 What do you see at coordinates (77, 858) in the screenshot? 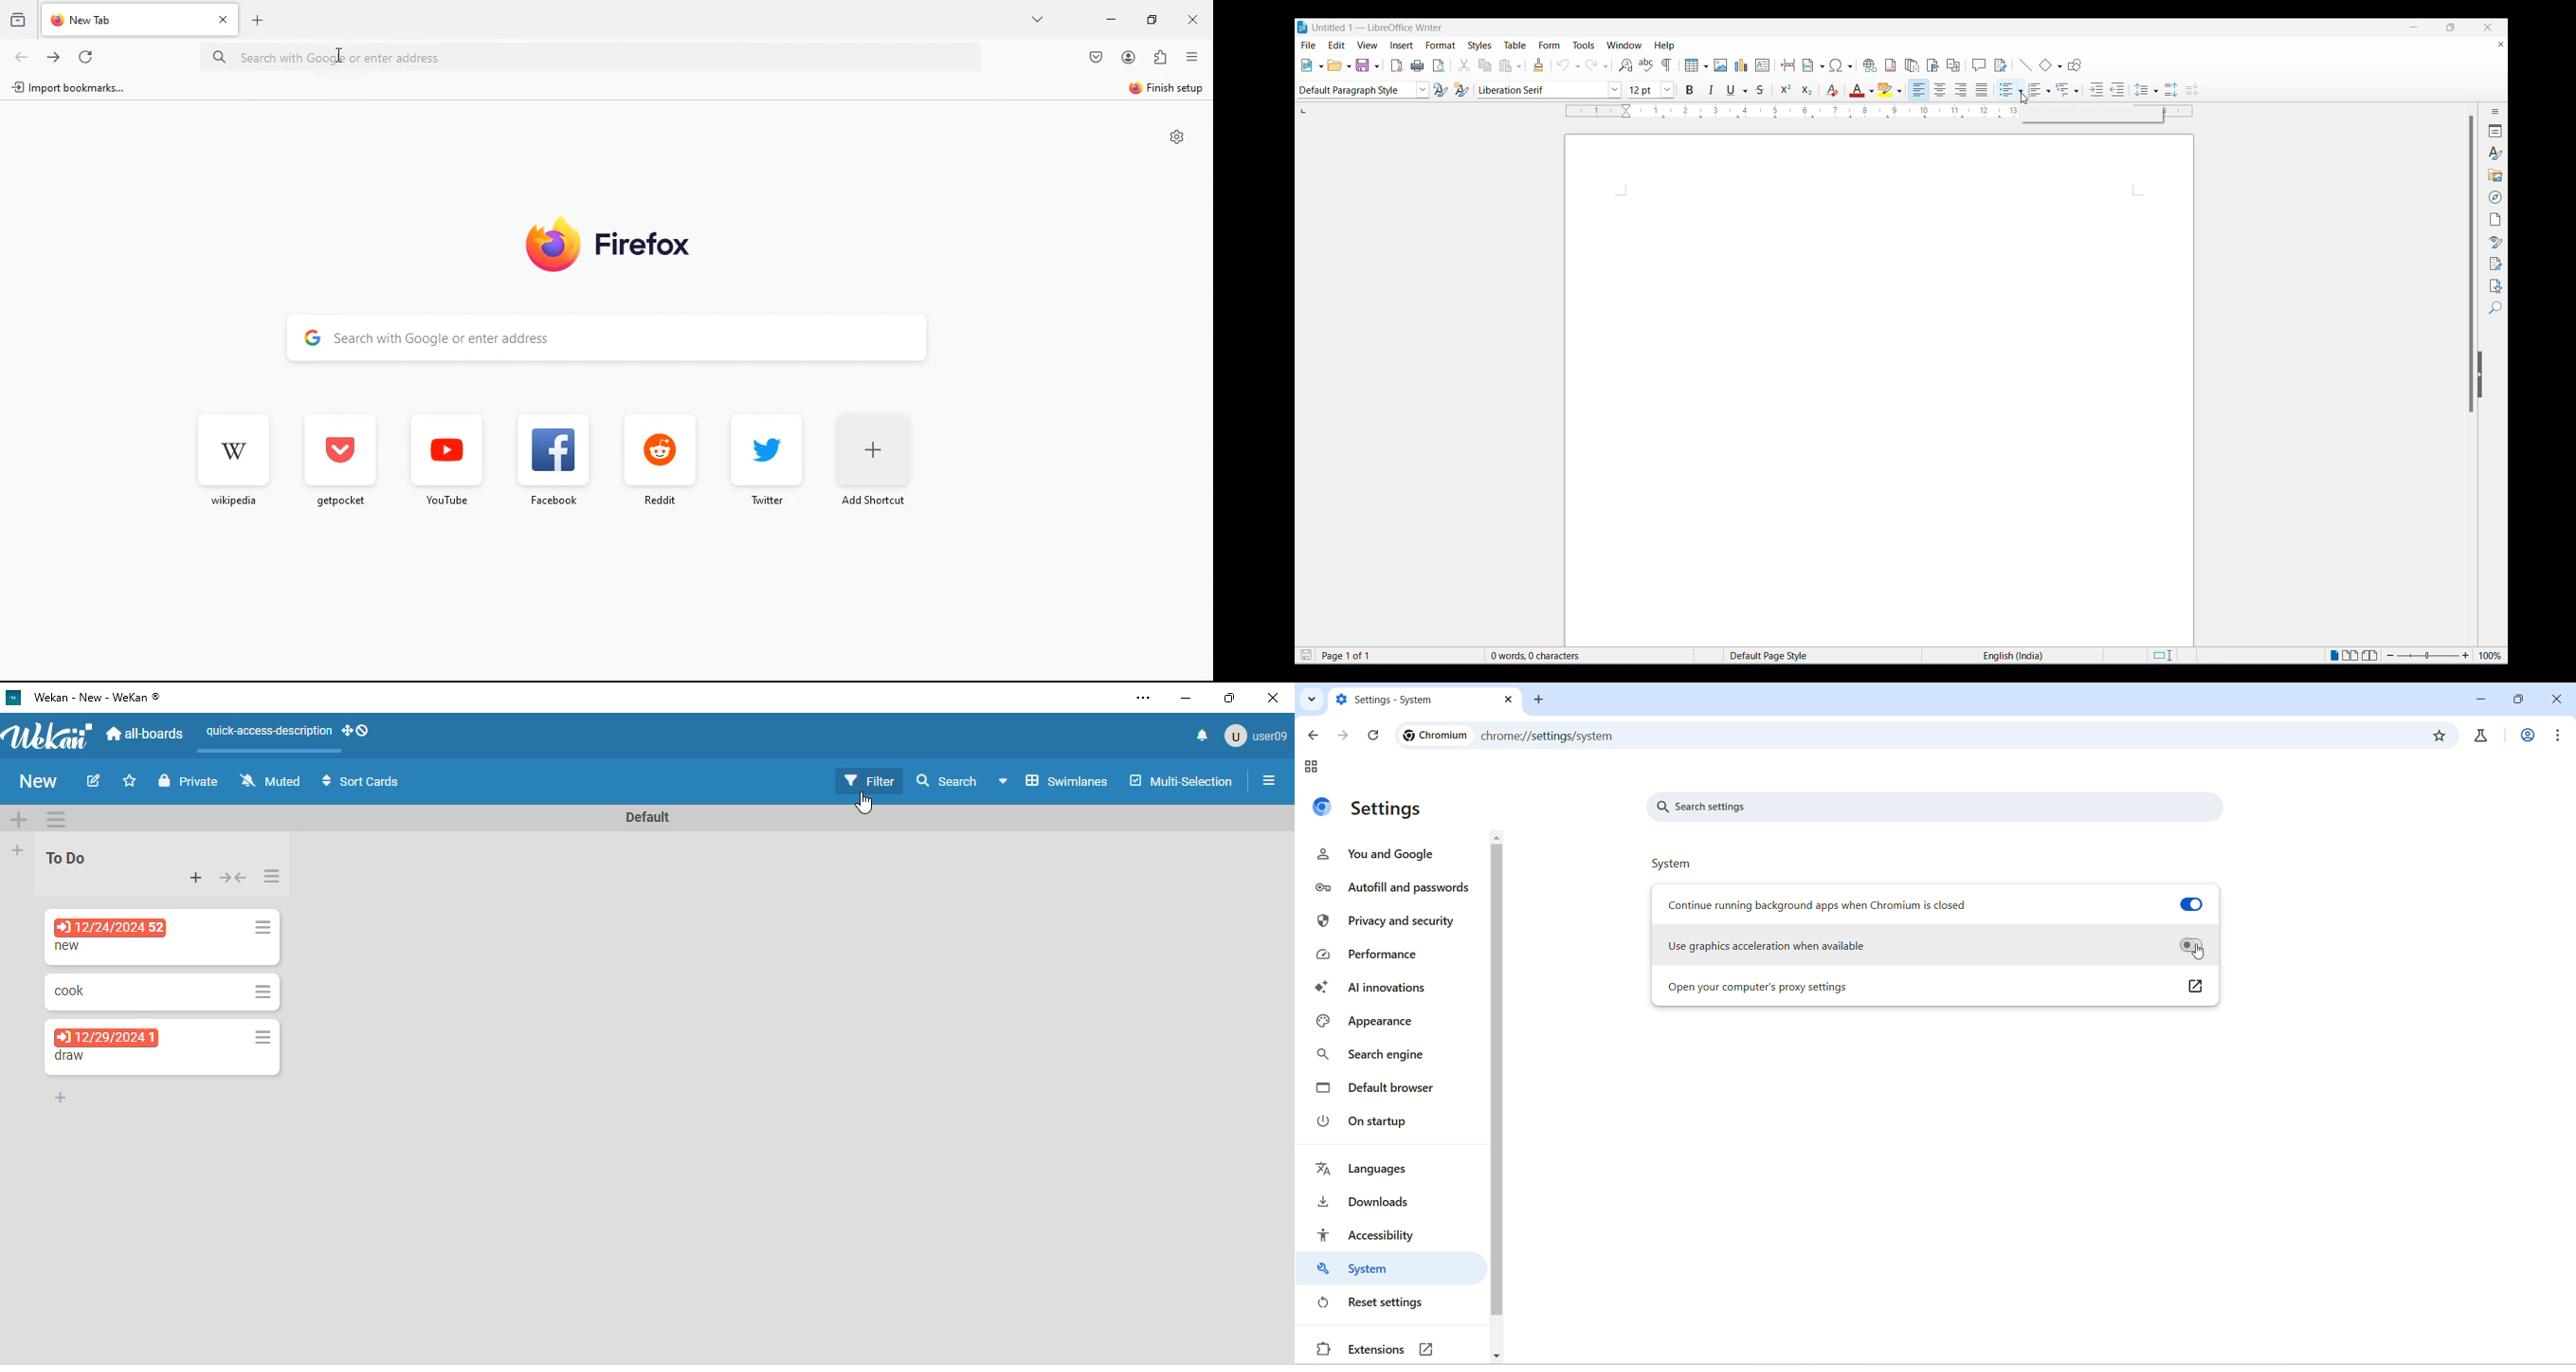
I see `To Do` at bounding box center [77, 858].